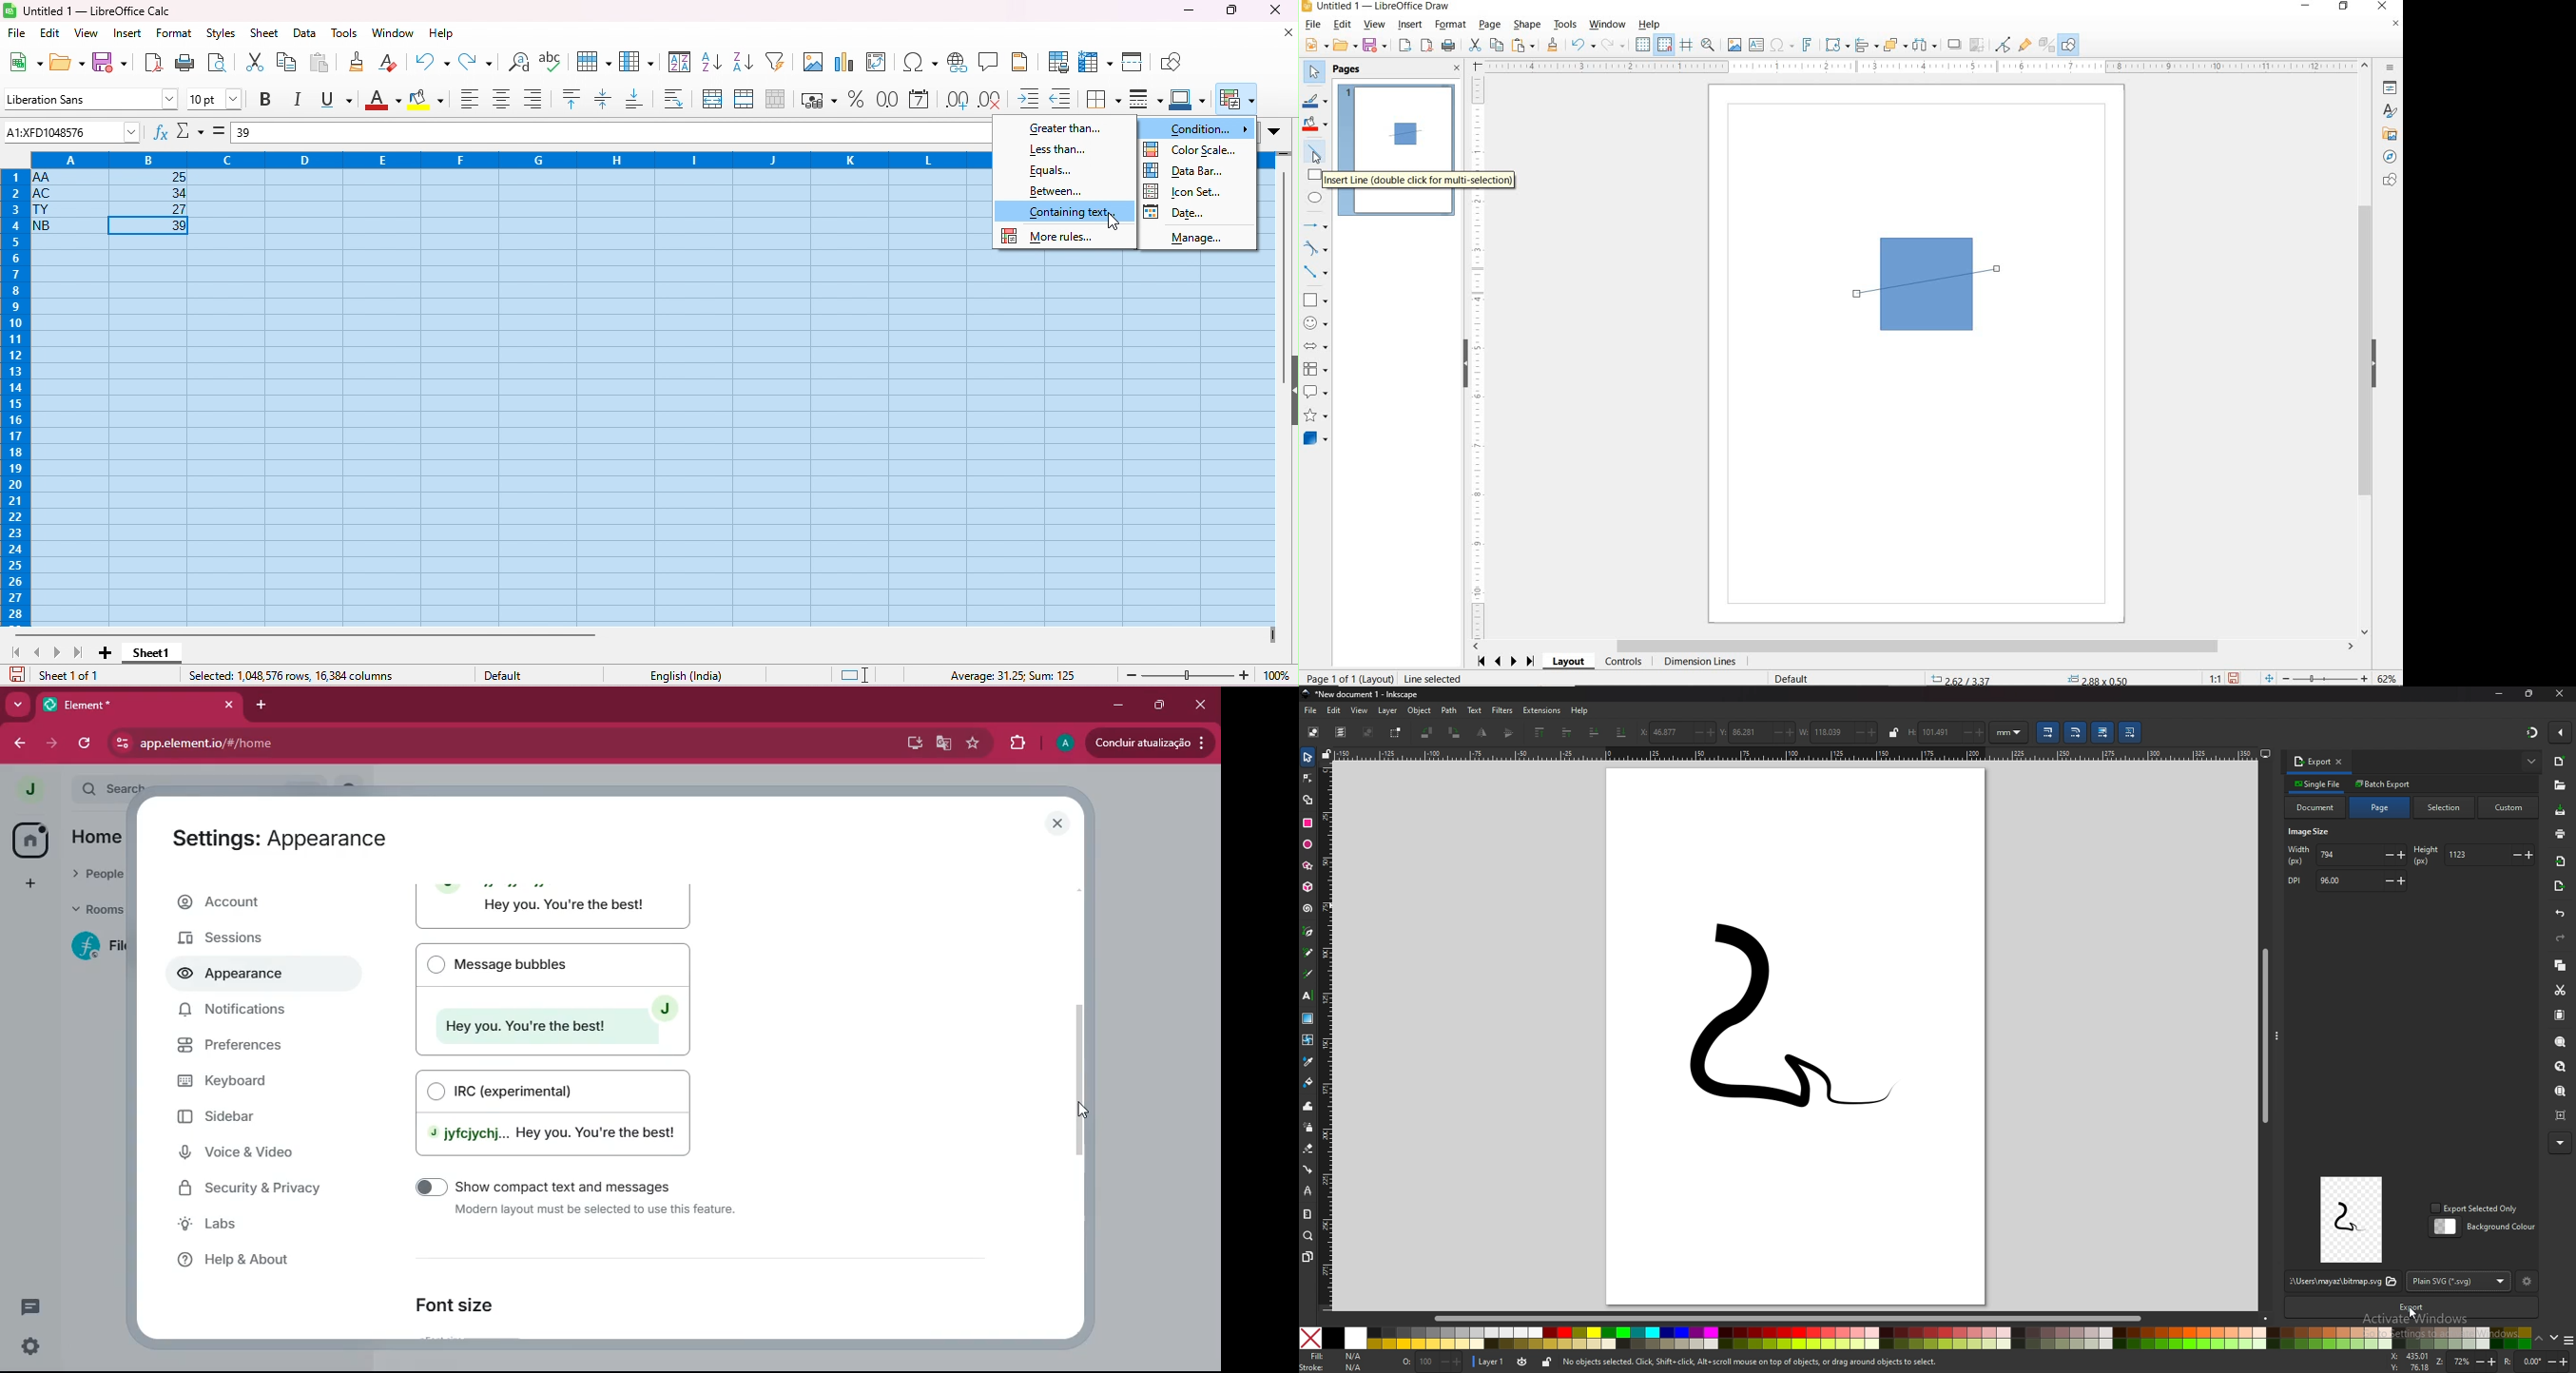 The height and width of the screenshot is (1400, 2576). What do you see at coordinates (1340, 732) in the screenshot?
I see `select all in all layers` at bounding box center [1340, 732].